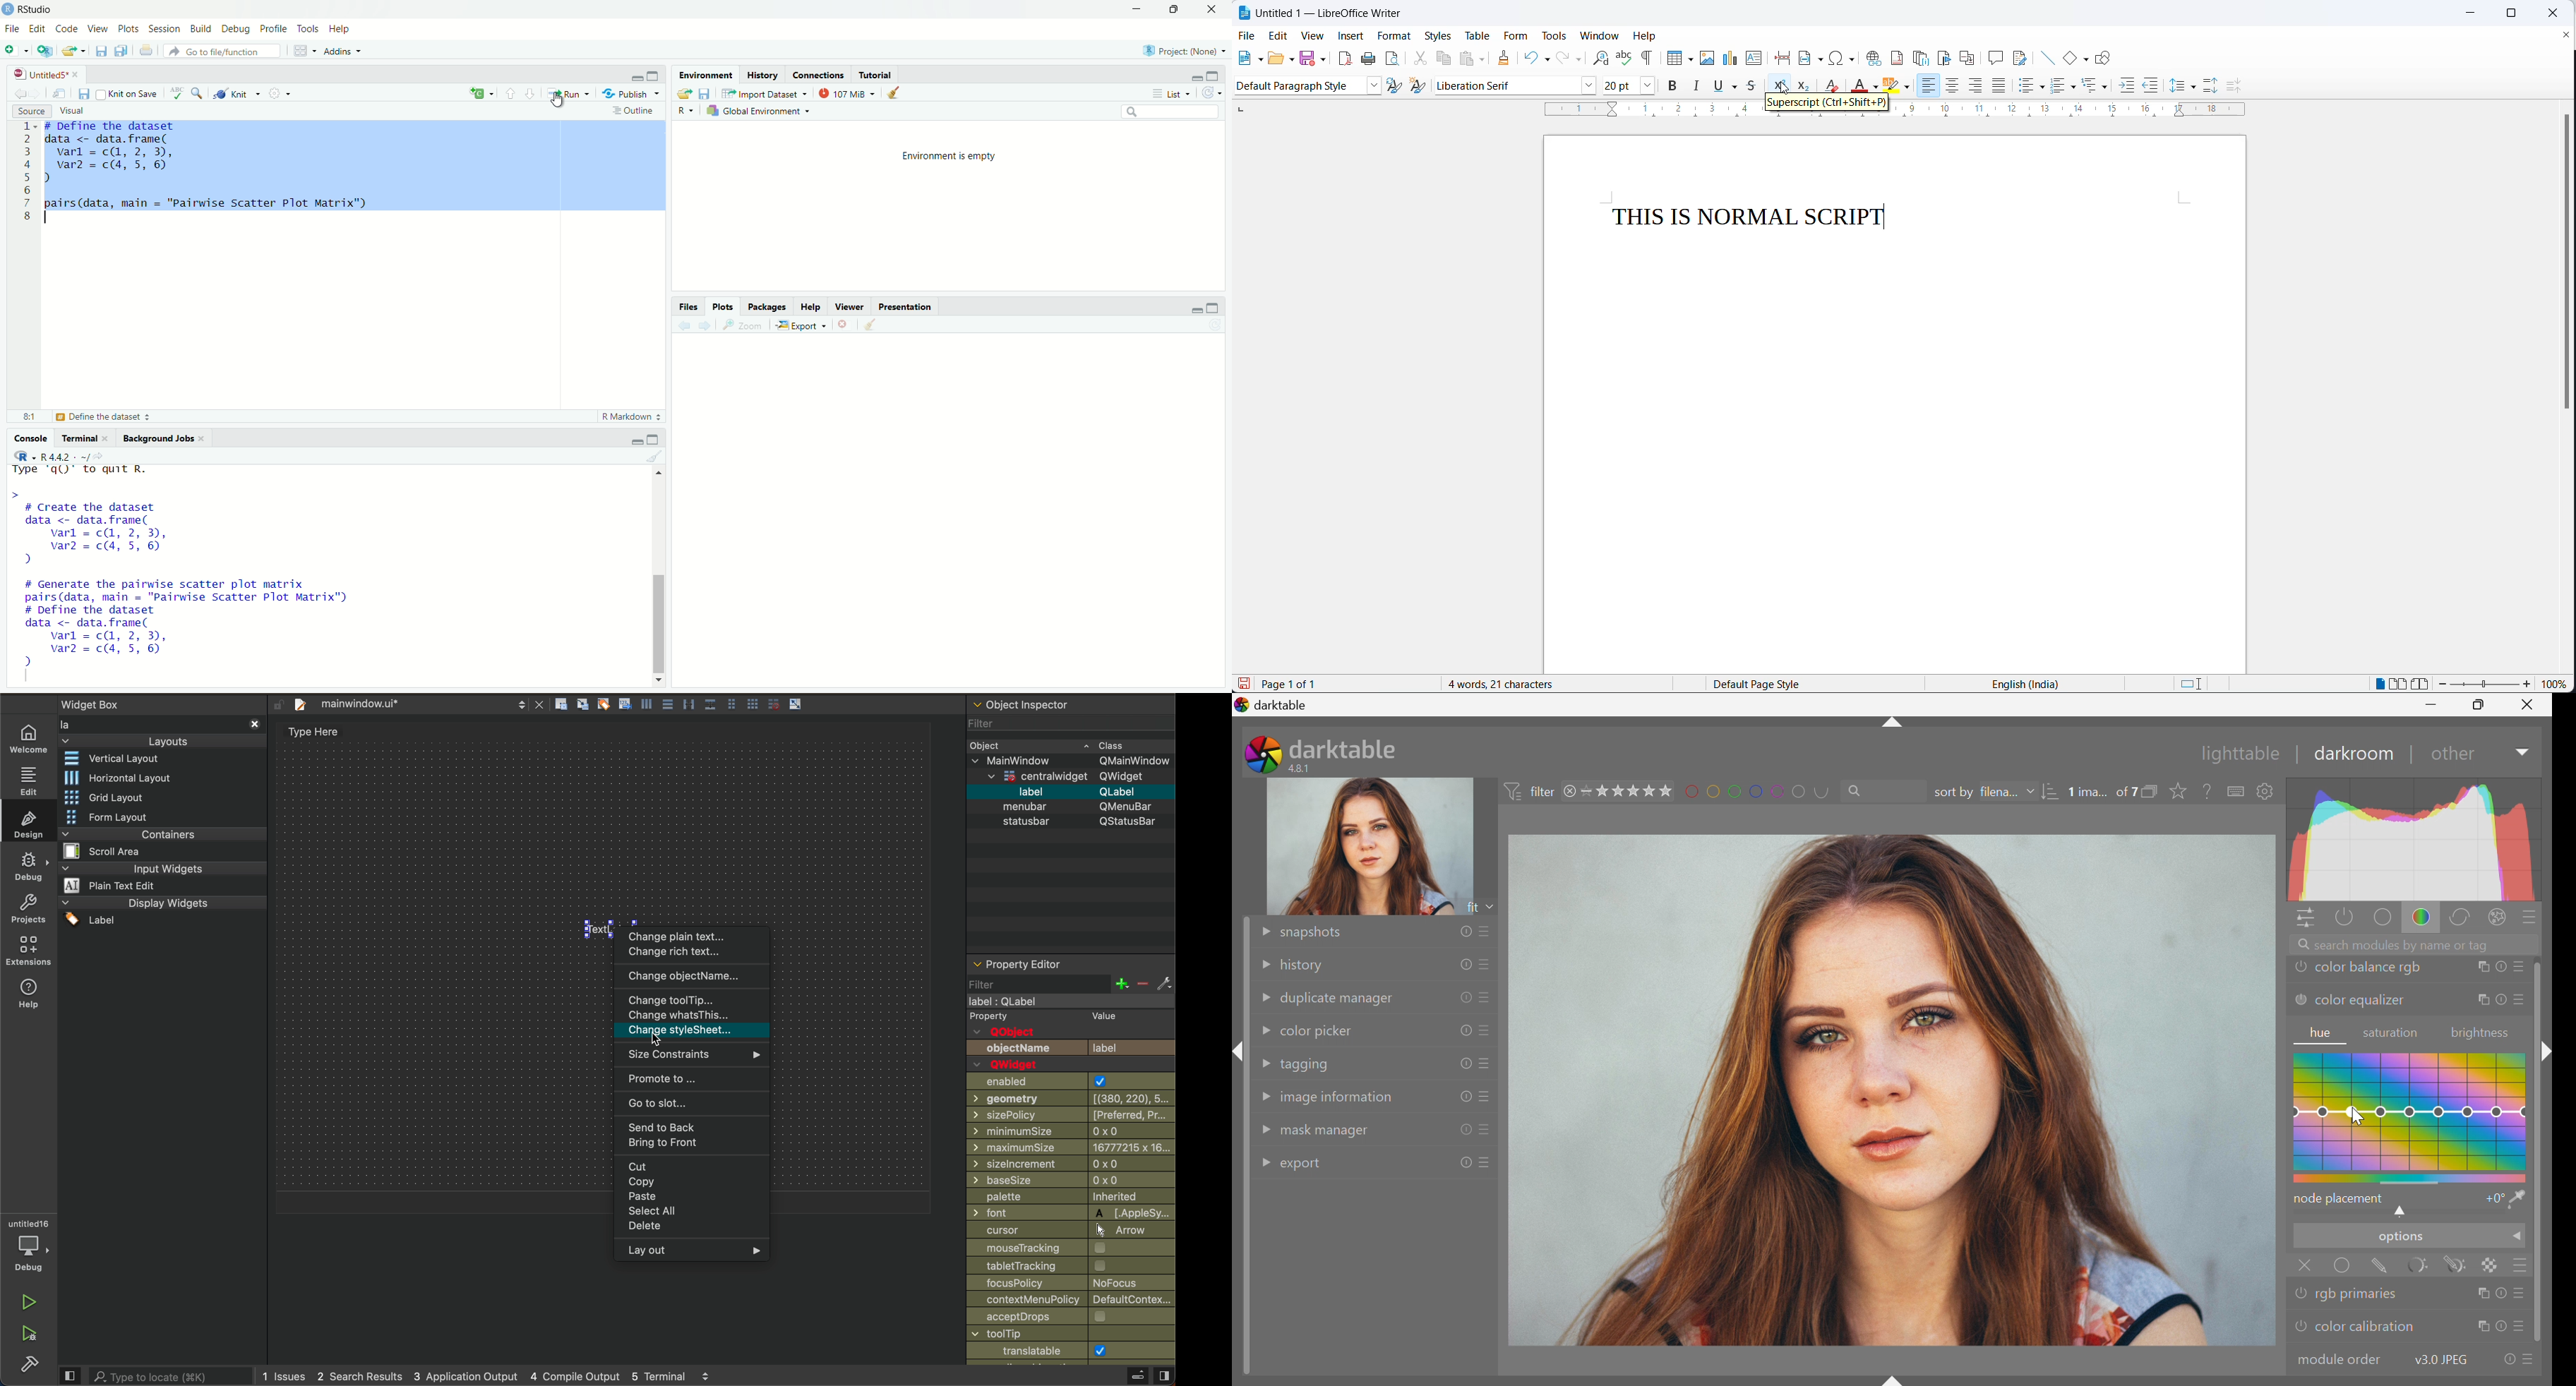 The height and width of the screenshot is (1400, 2576). I want to click on 8:1, so click(30, 416).